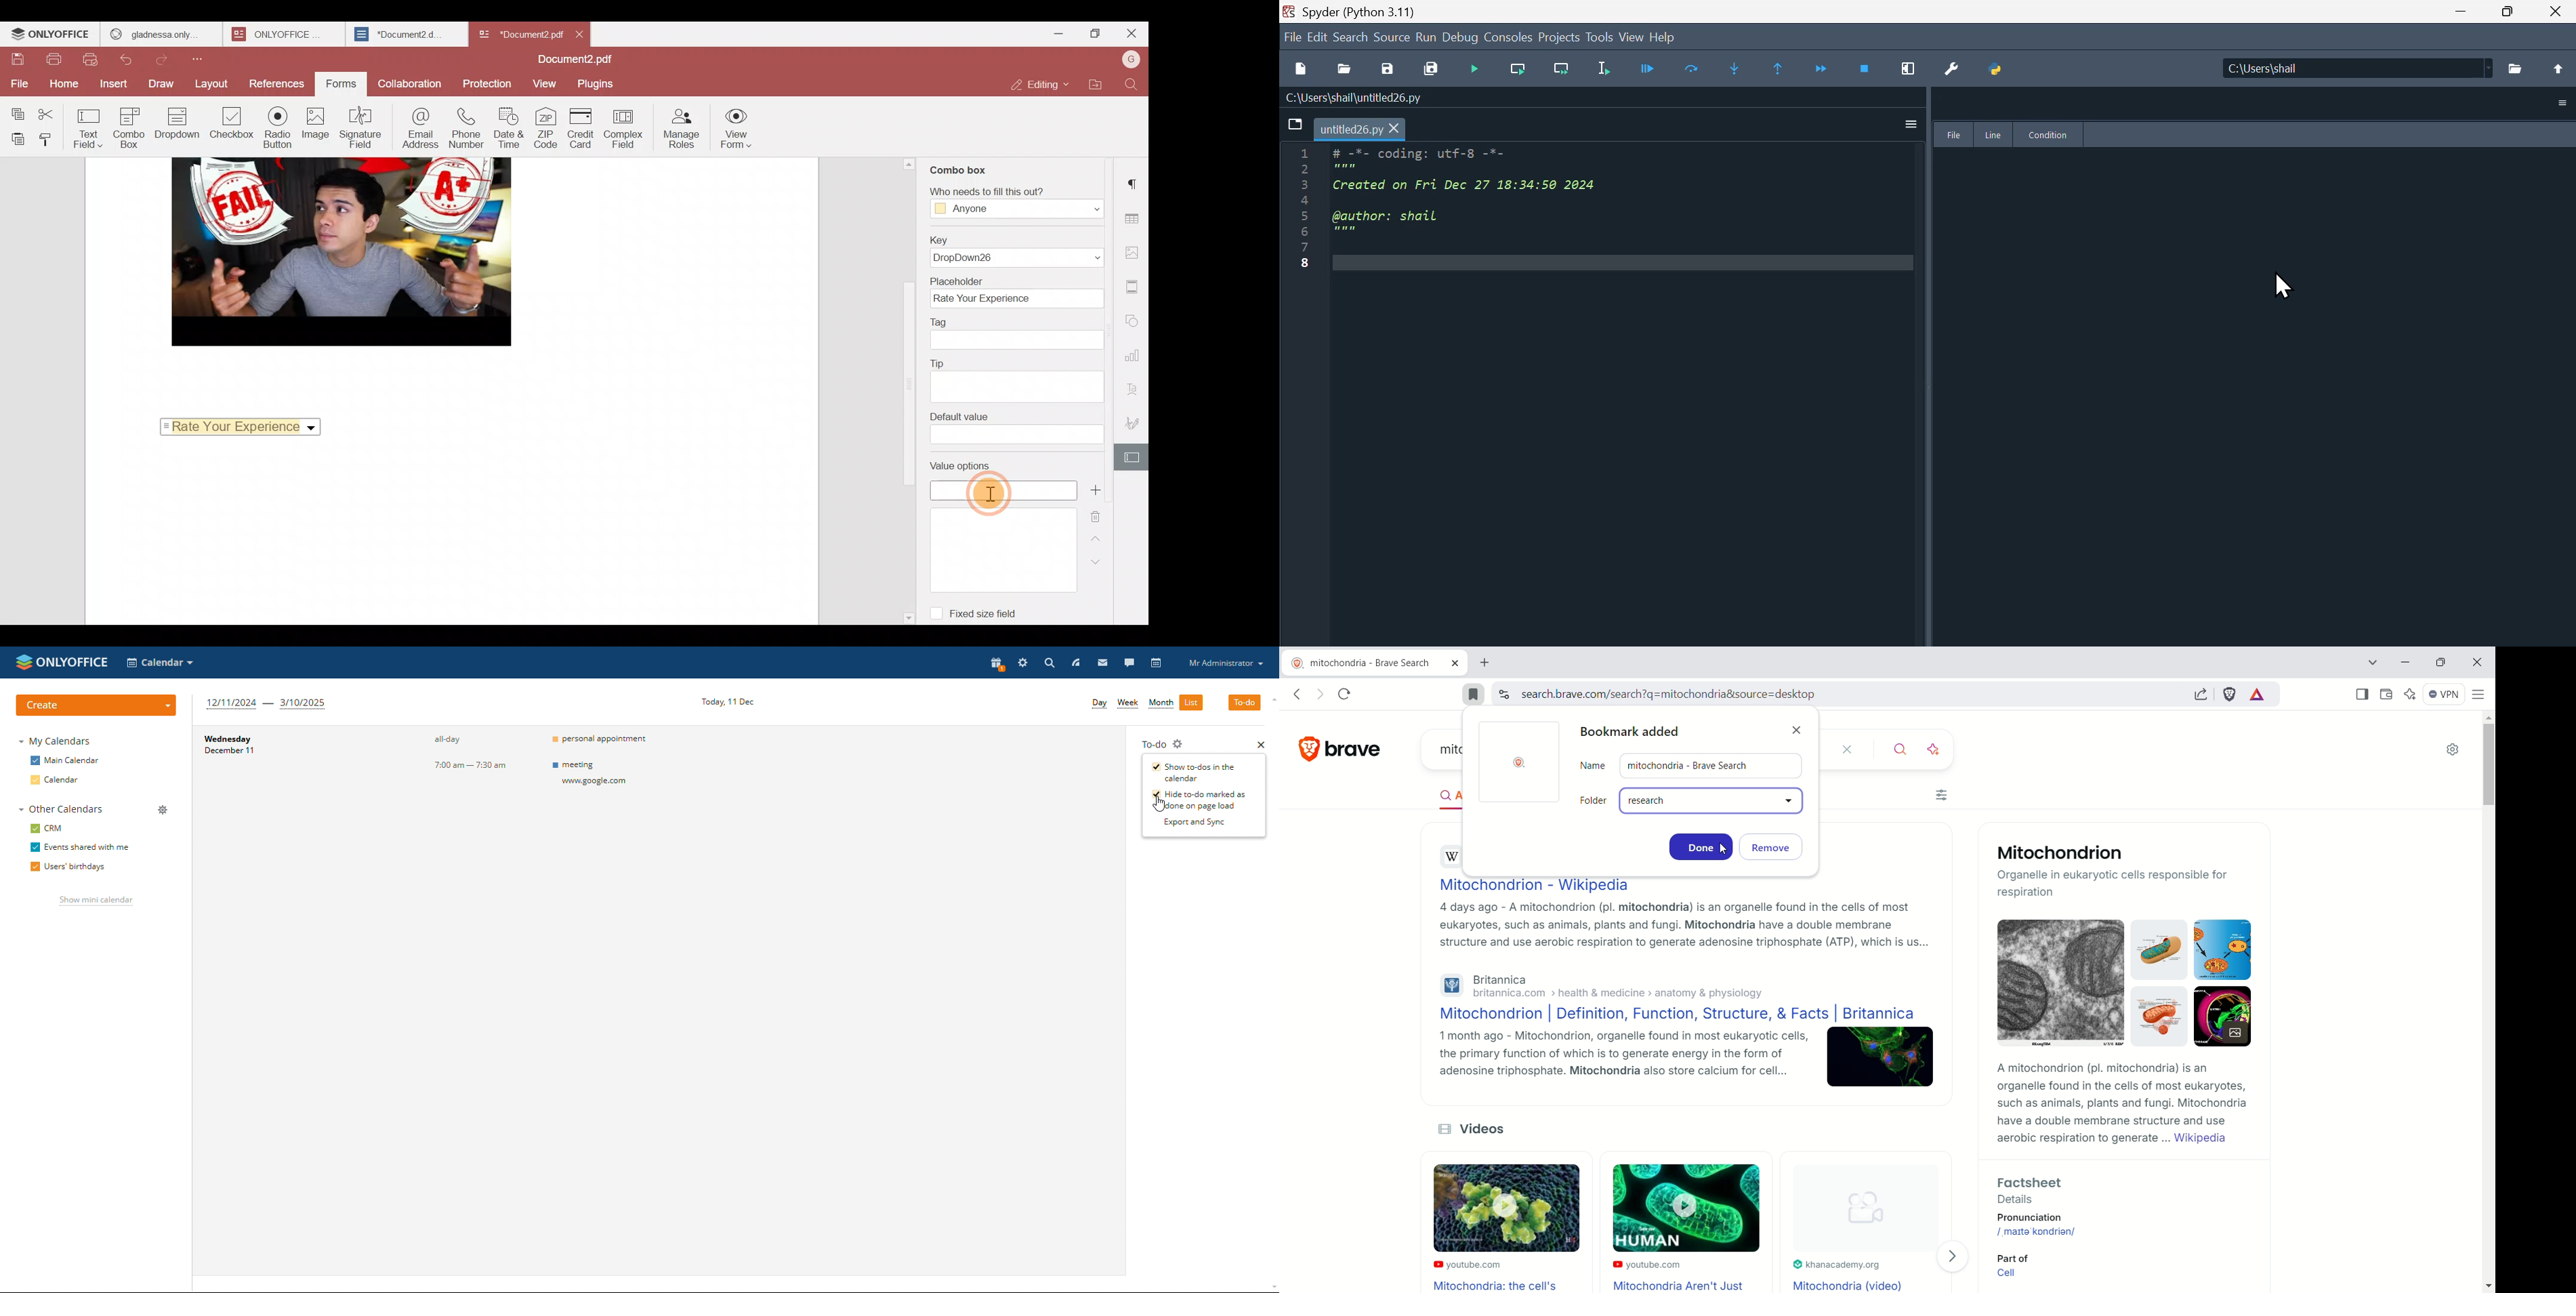 The width and height of the screenshot is (2576, 1316). What do you see at coordinates (1994, 135) in the screenshot?
I see `line` at bounding box center [1994, 135].